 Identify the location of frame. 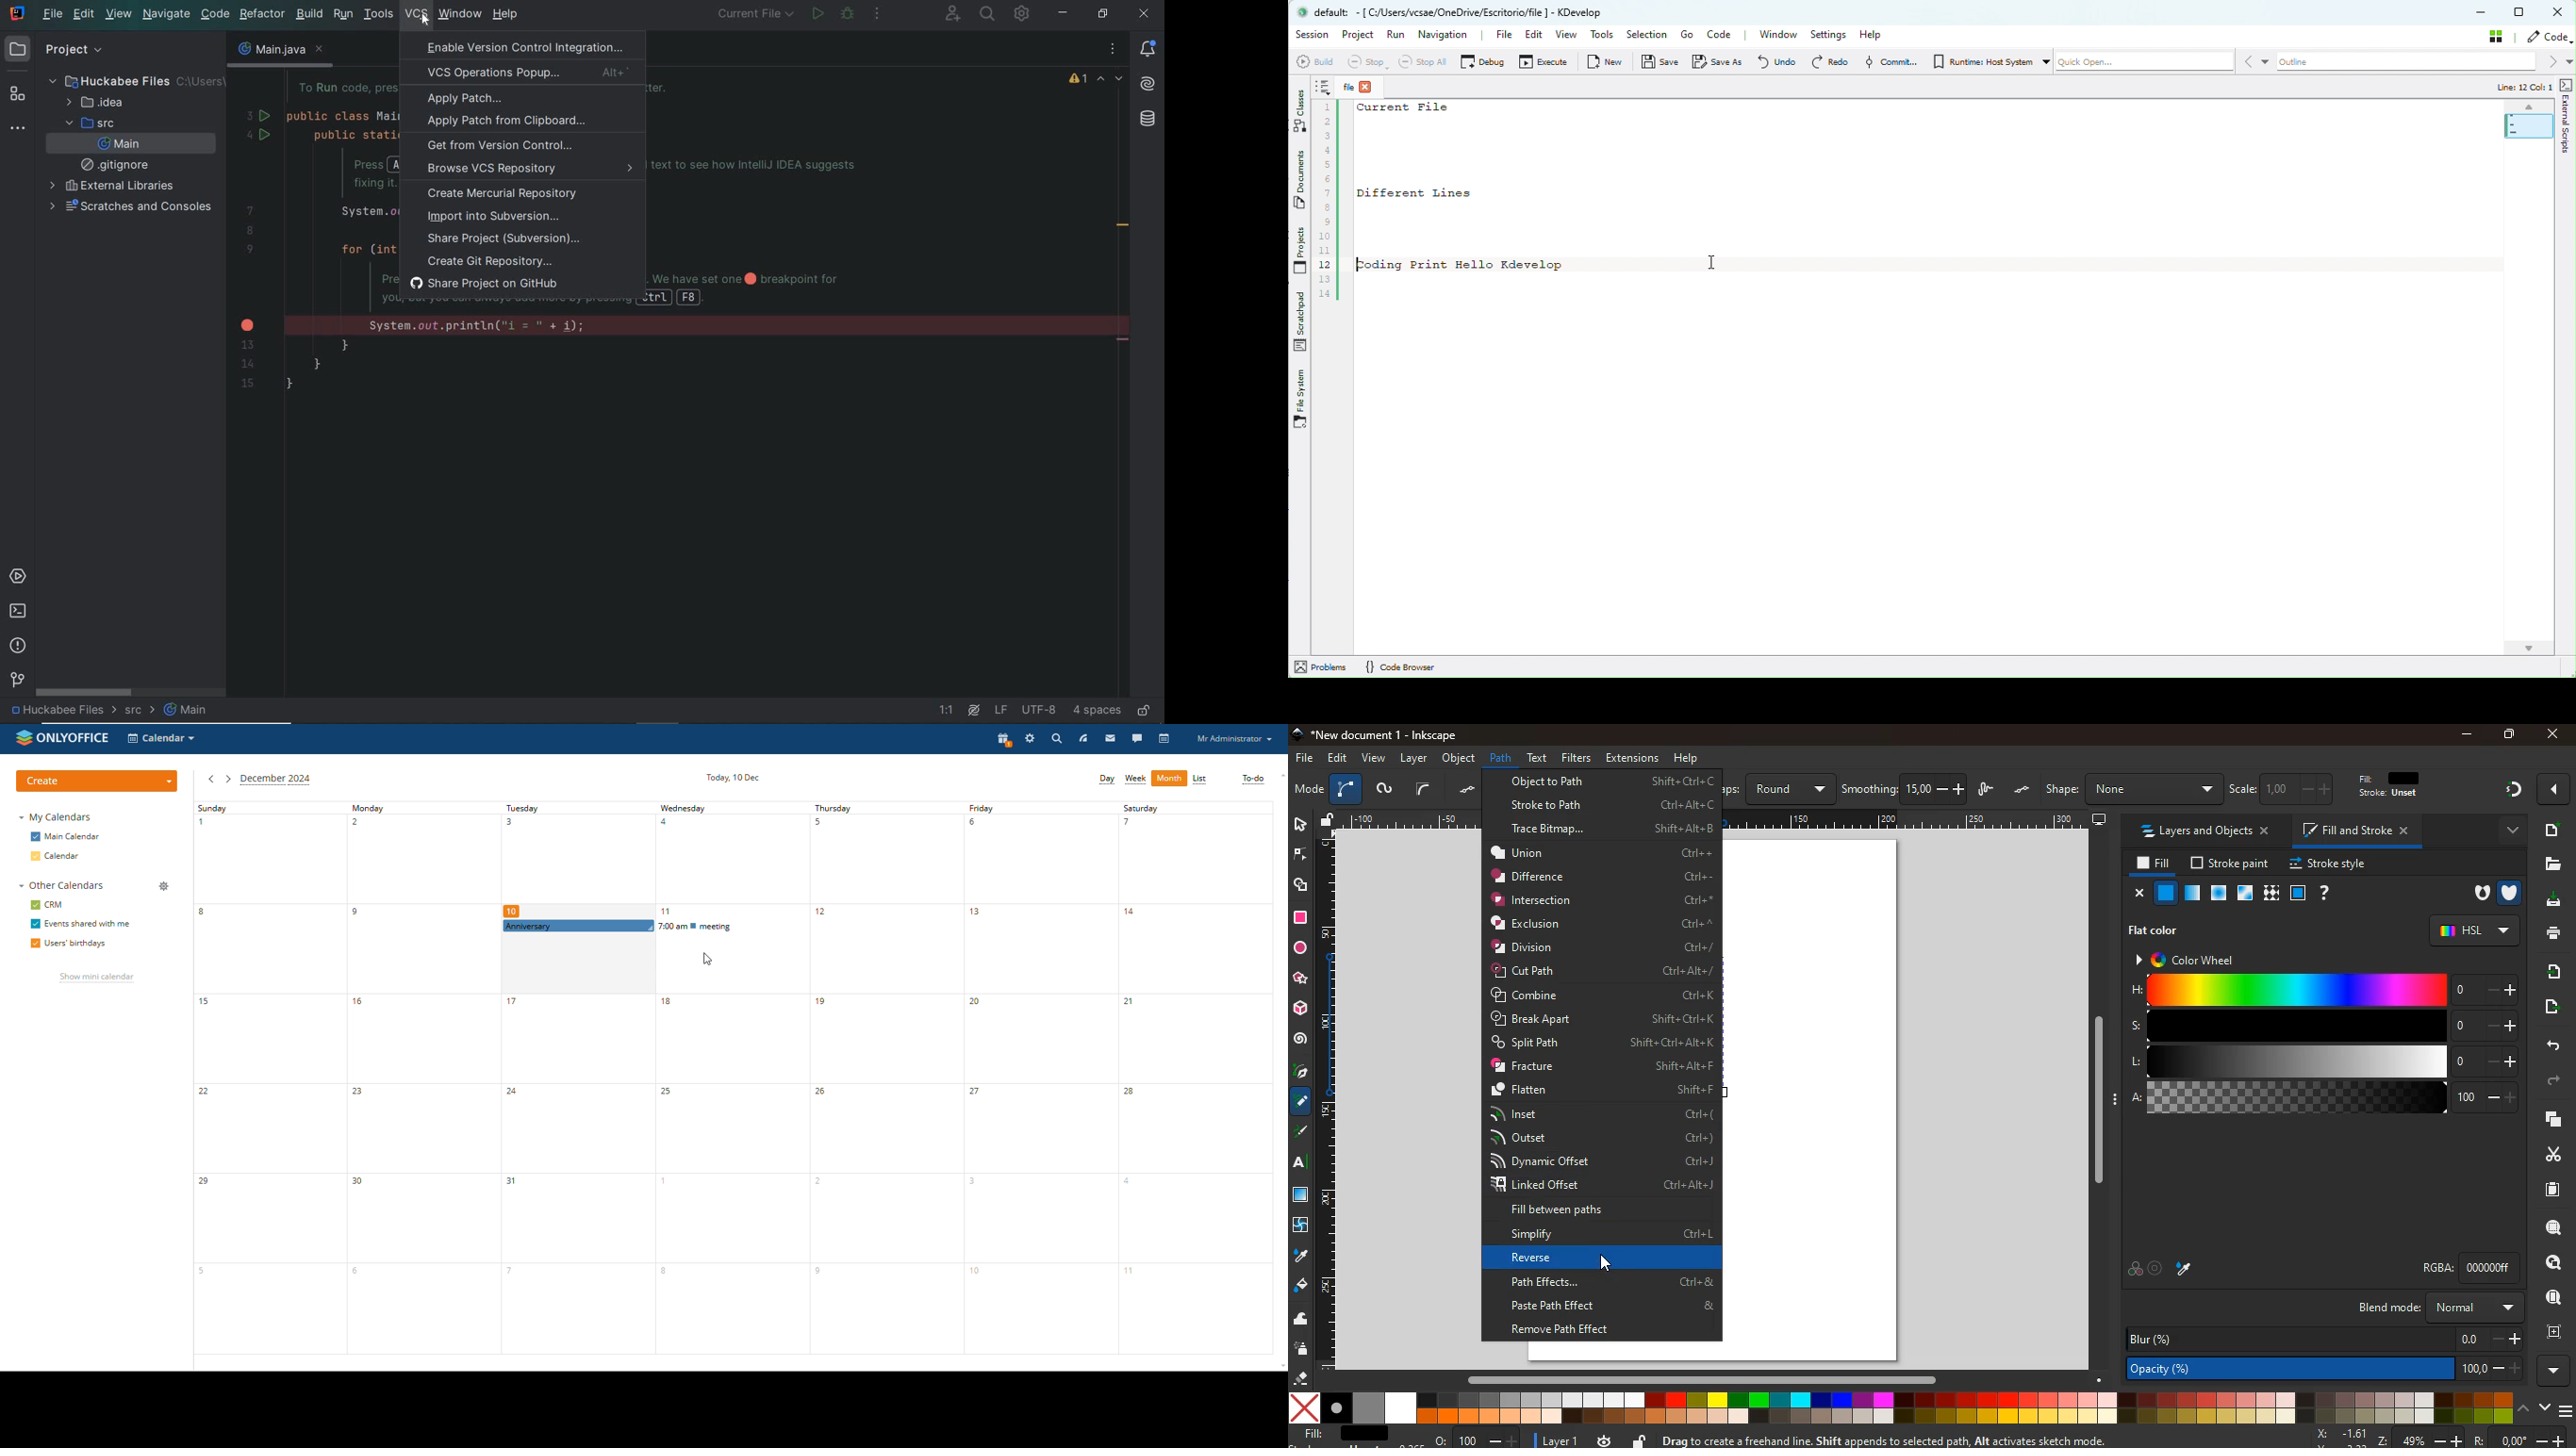
(2555, 1263).